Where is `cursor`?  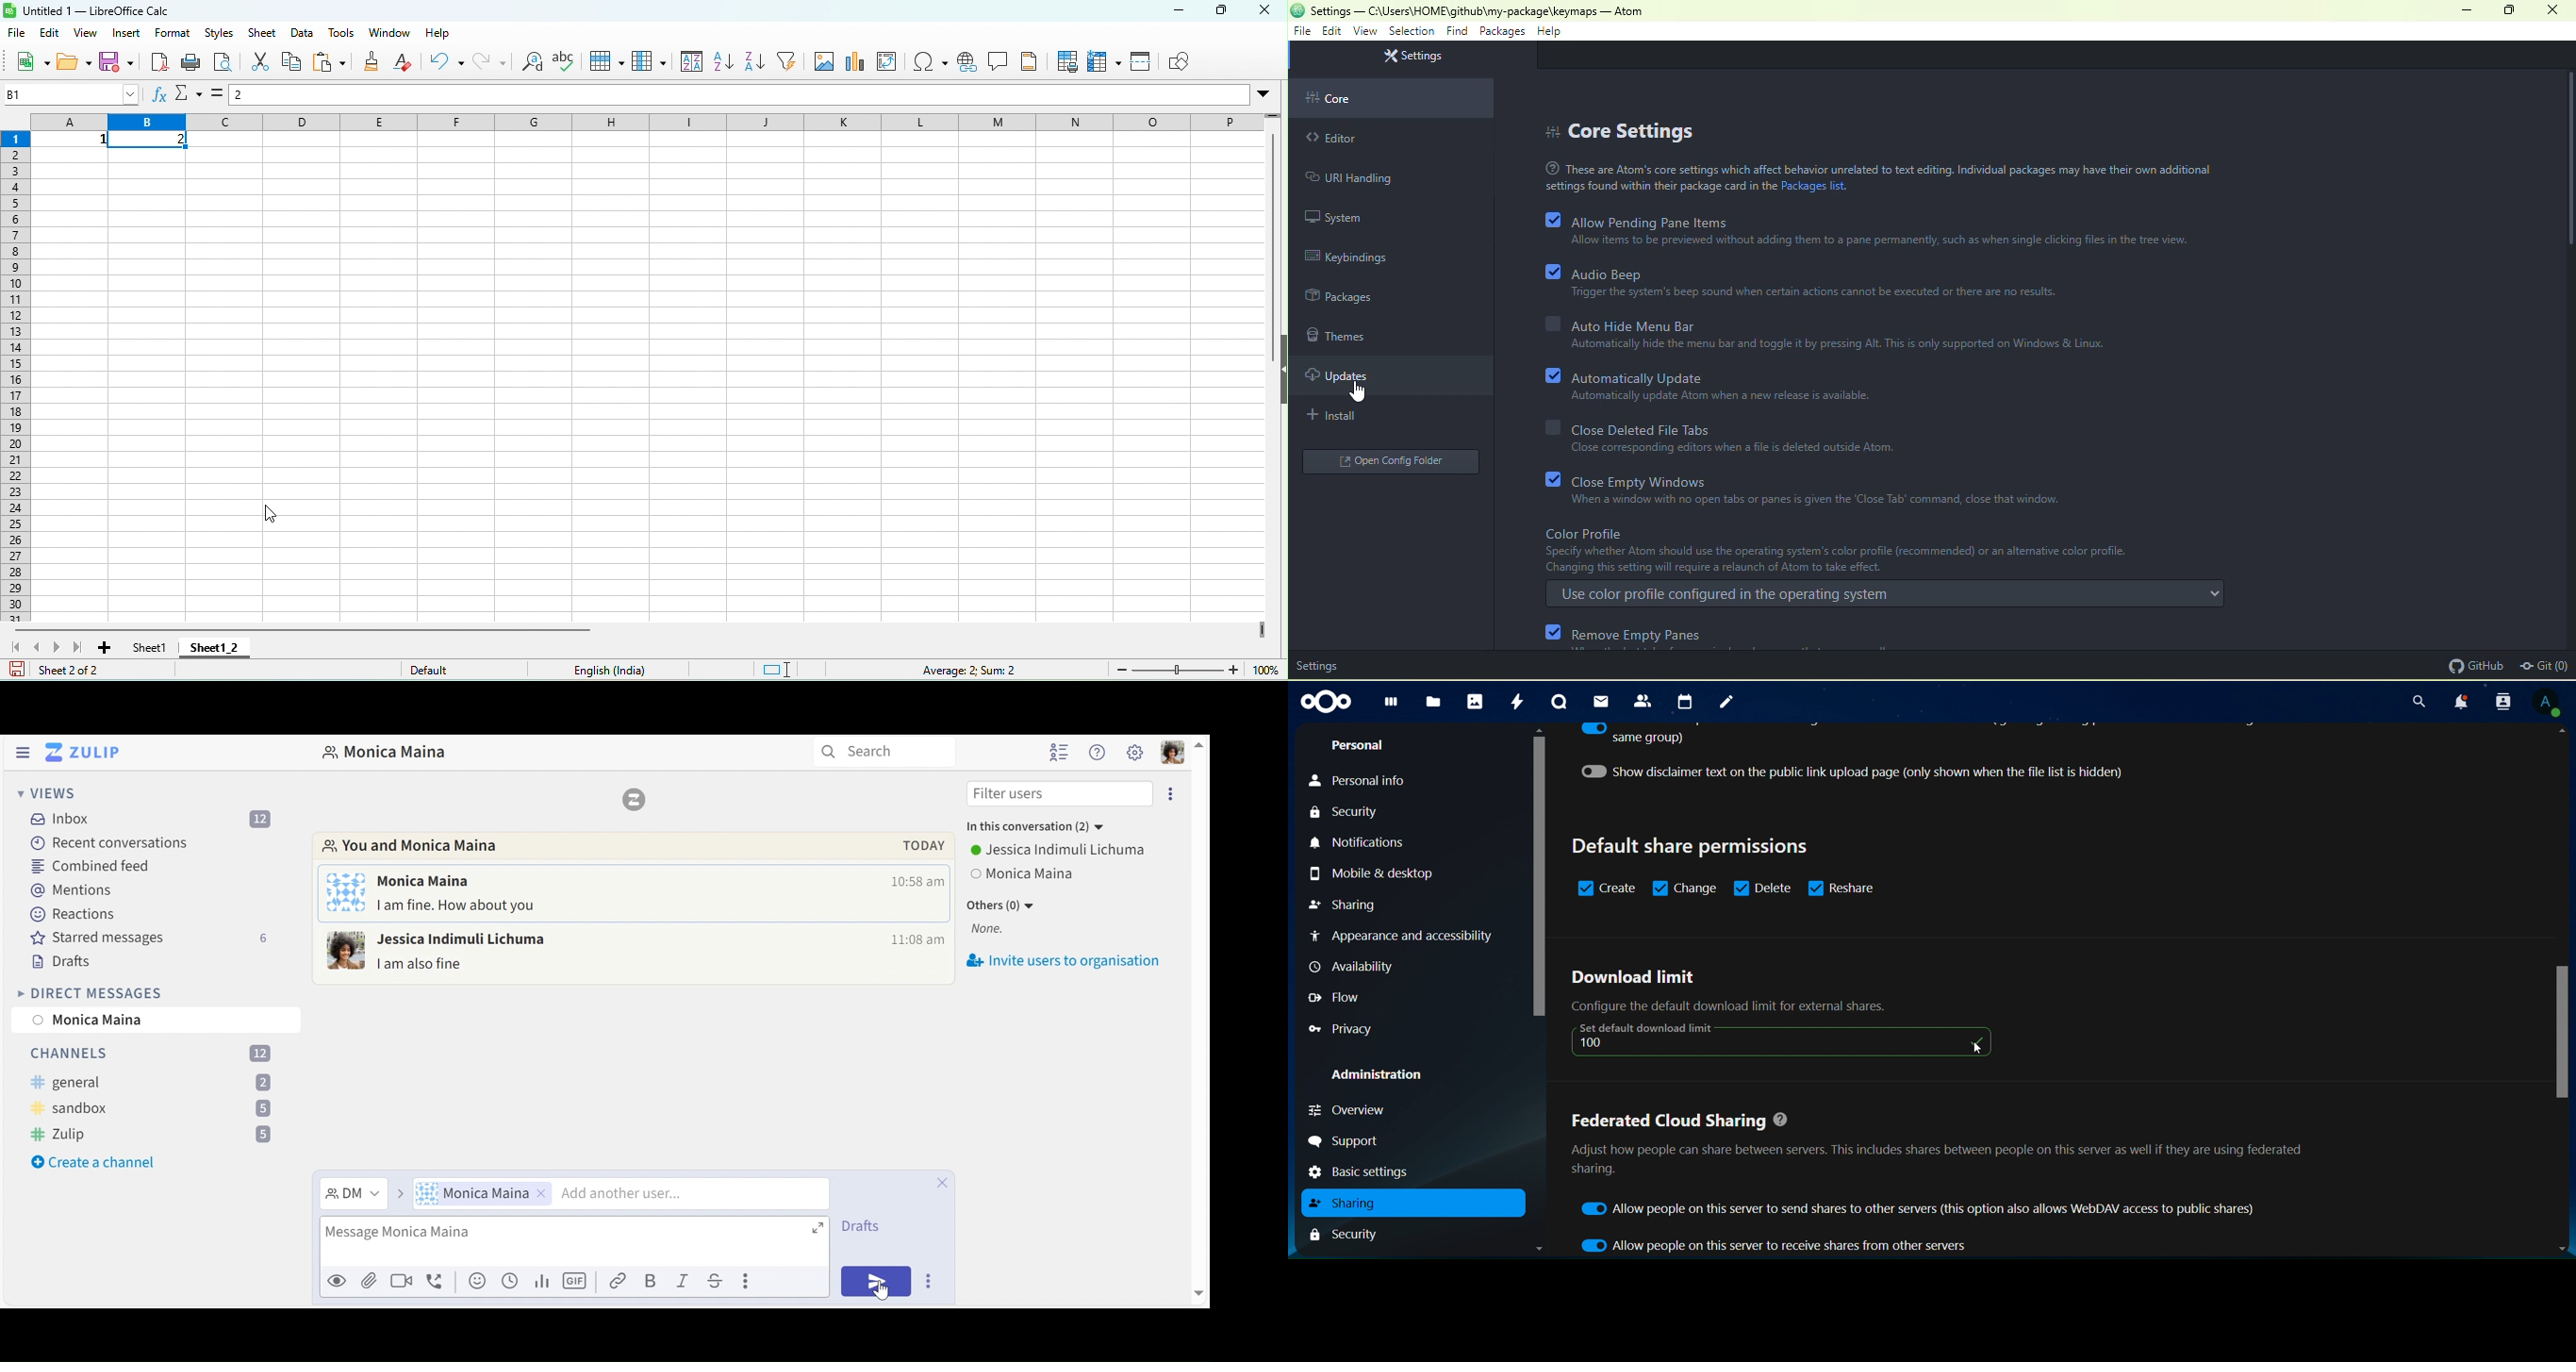 cursor is located at coordinates (883, 1291).